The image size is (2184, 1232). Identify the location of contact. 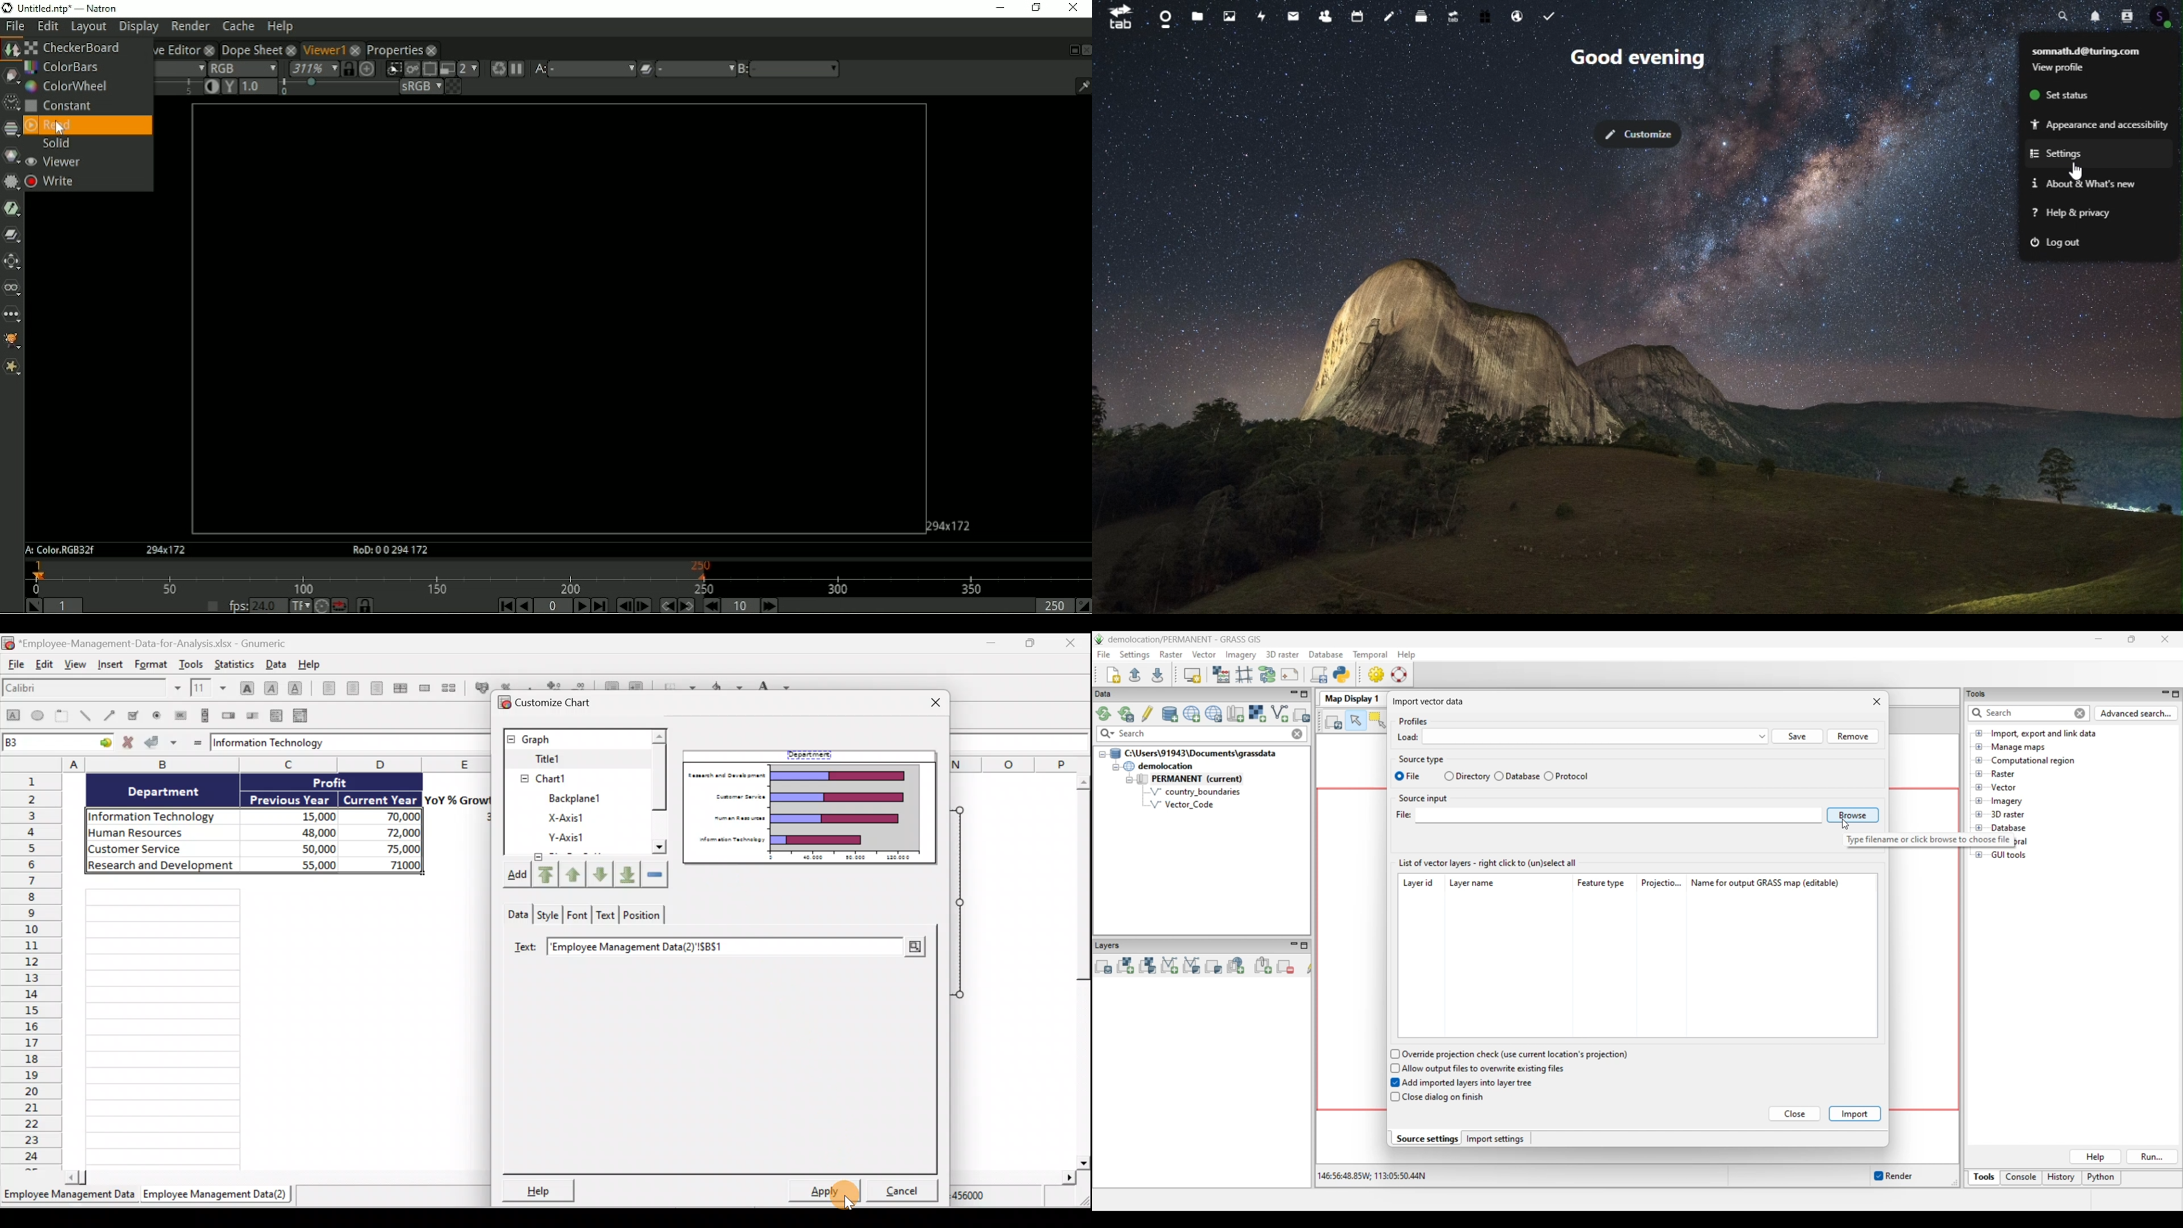
(2128, 16).